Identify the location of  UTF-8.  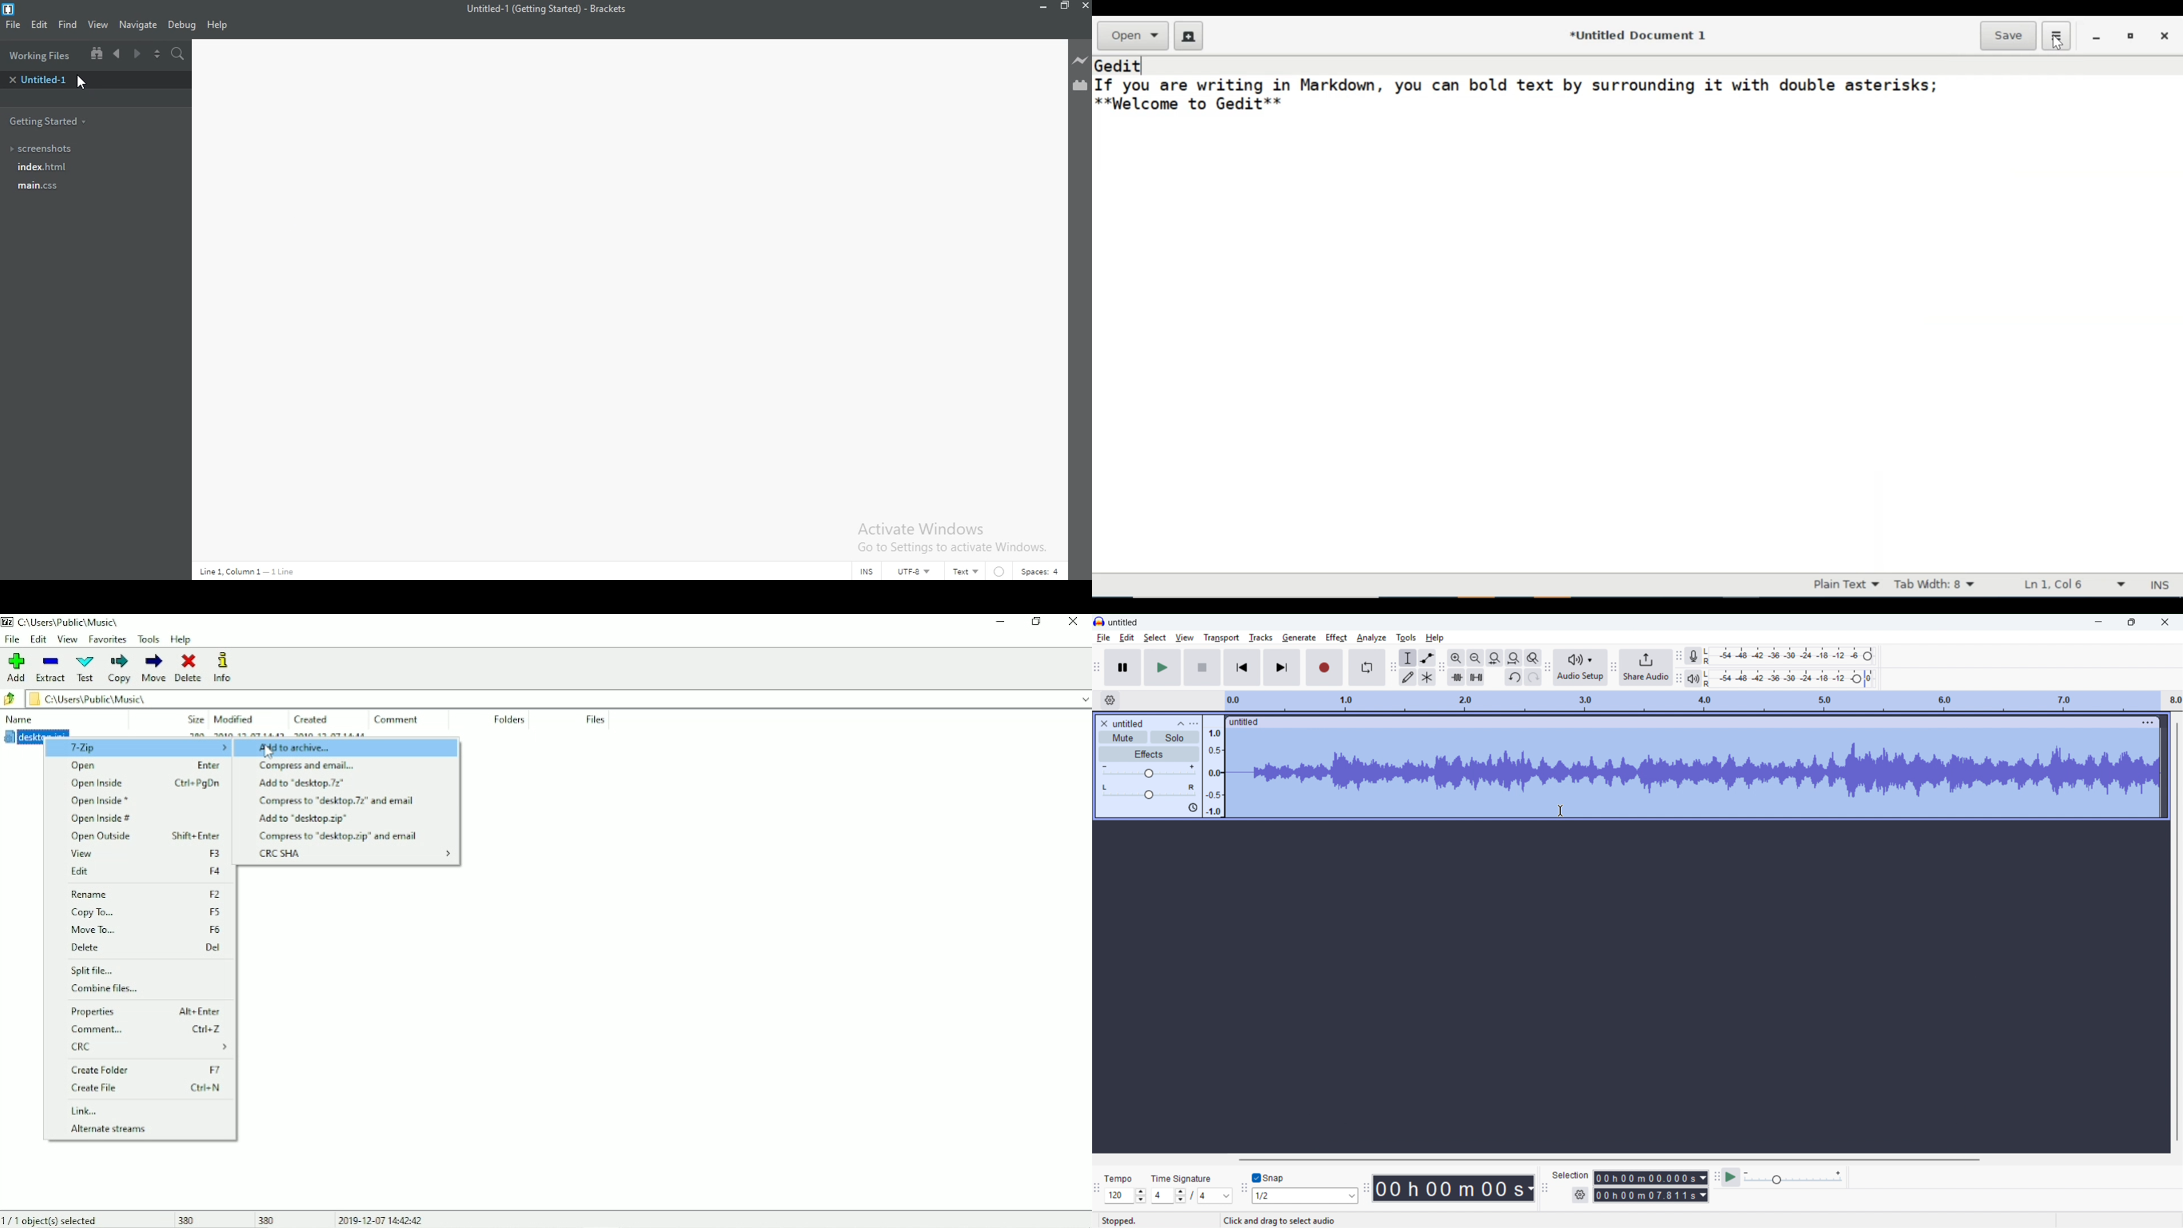
(914, 573).